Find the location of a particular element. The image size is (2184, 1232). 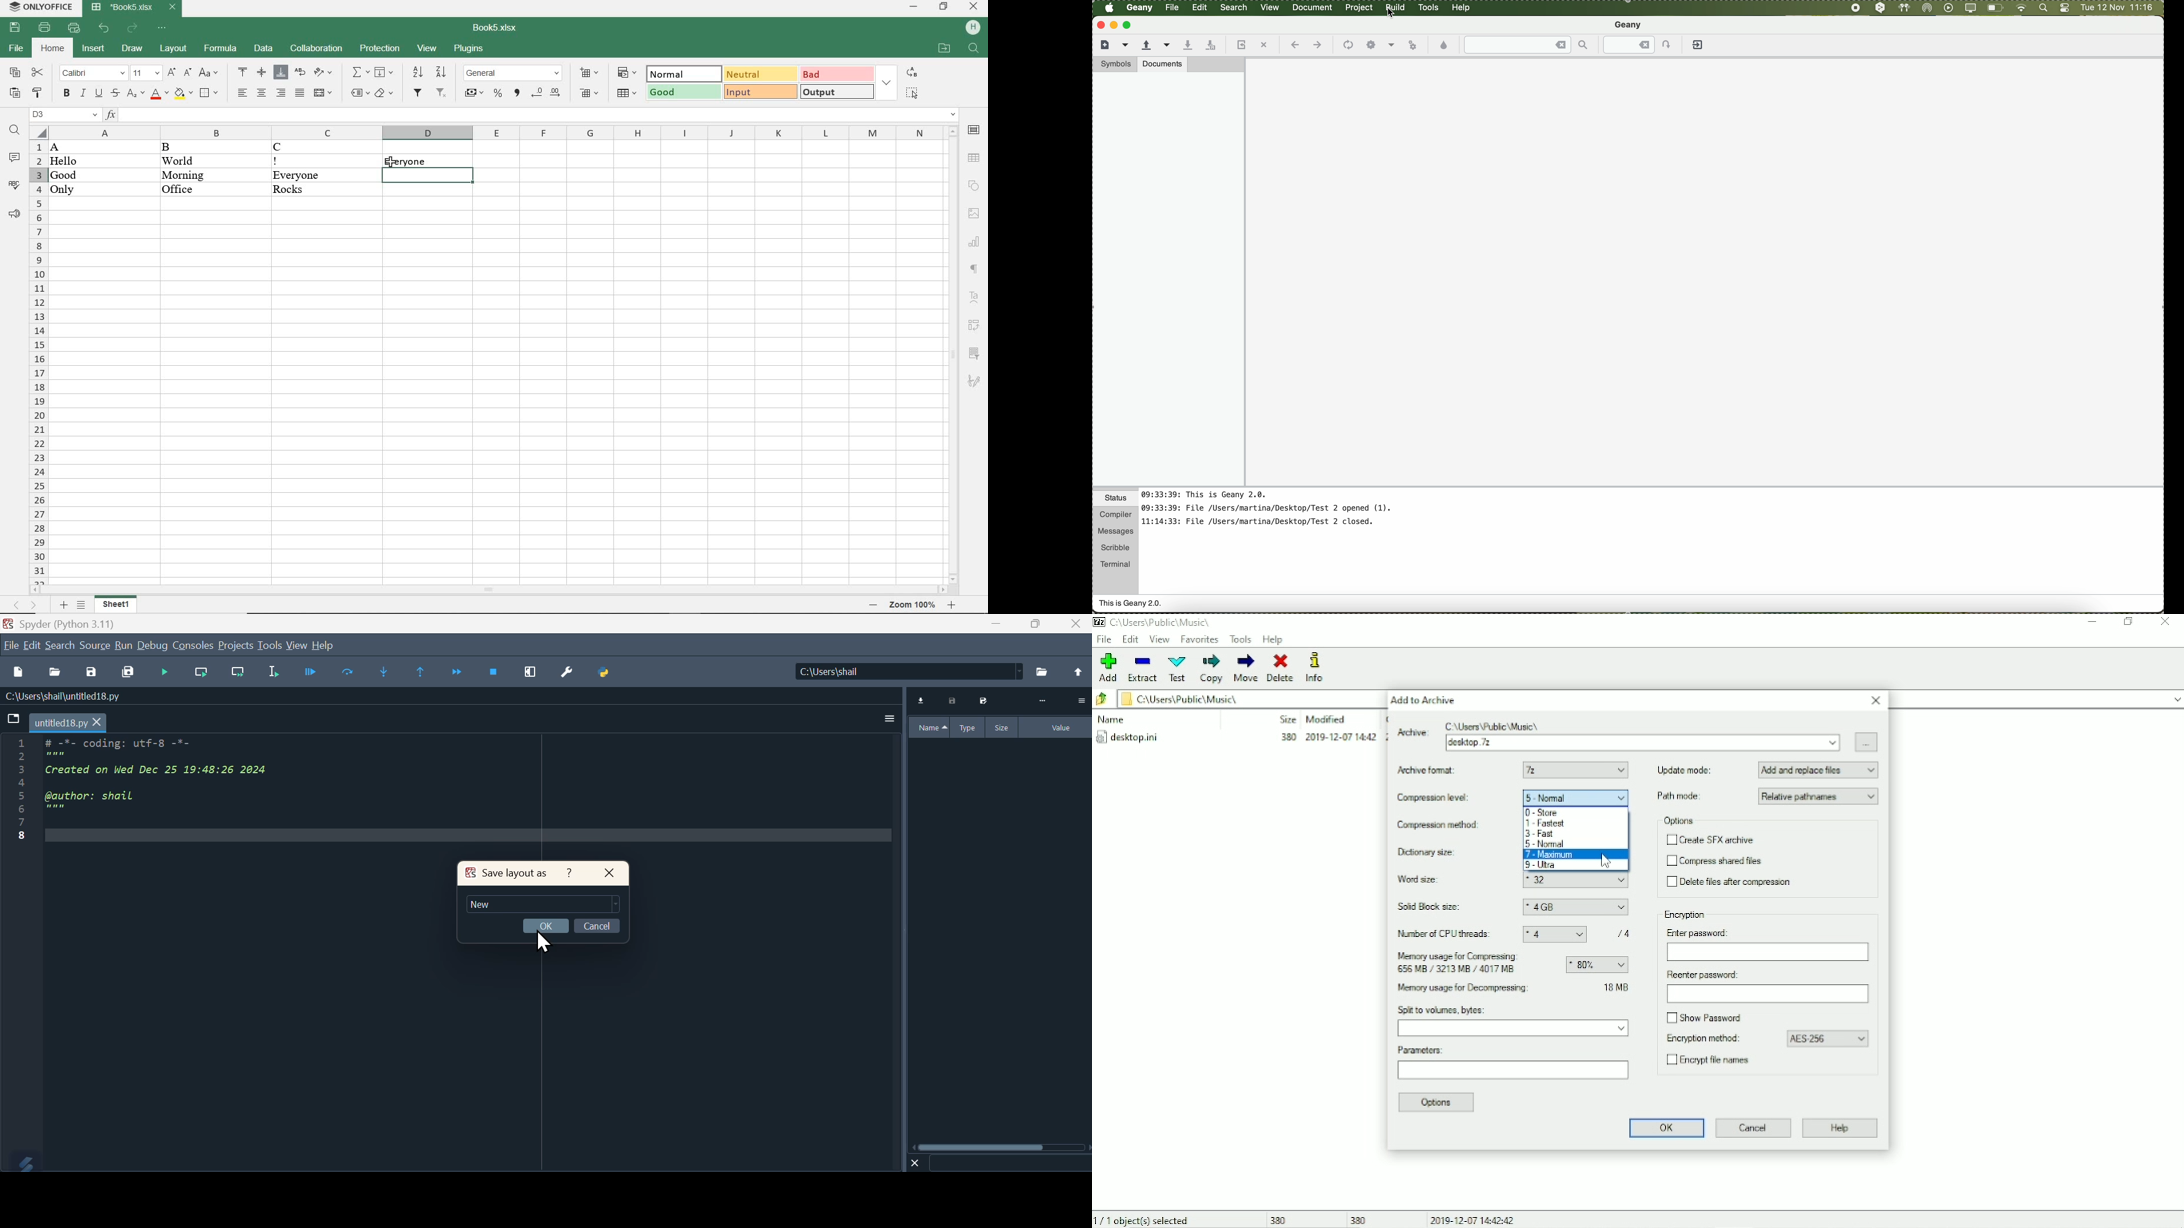

orientation is located at coordinates (323, 74).